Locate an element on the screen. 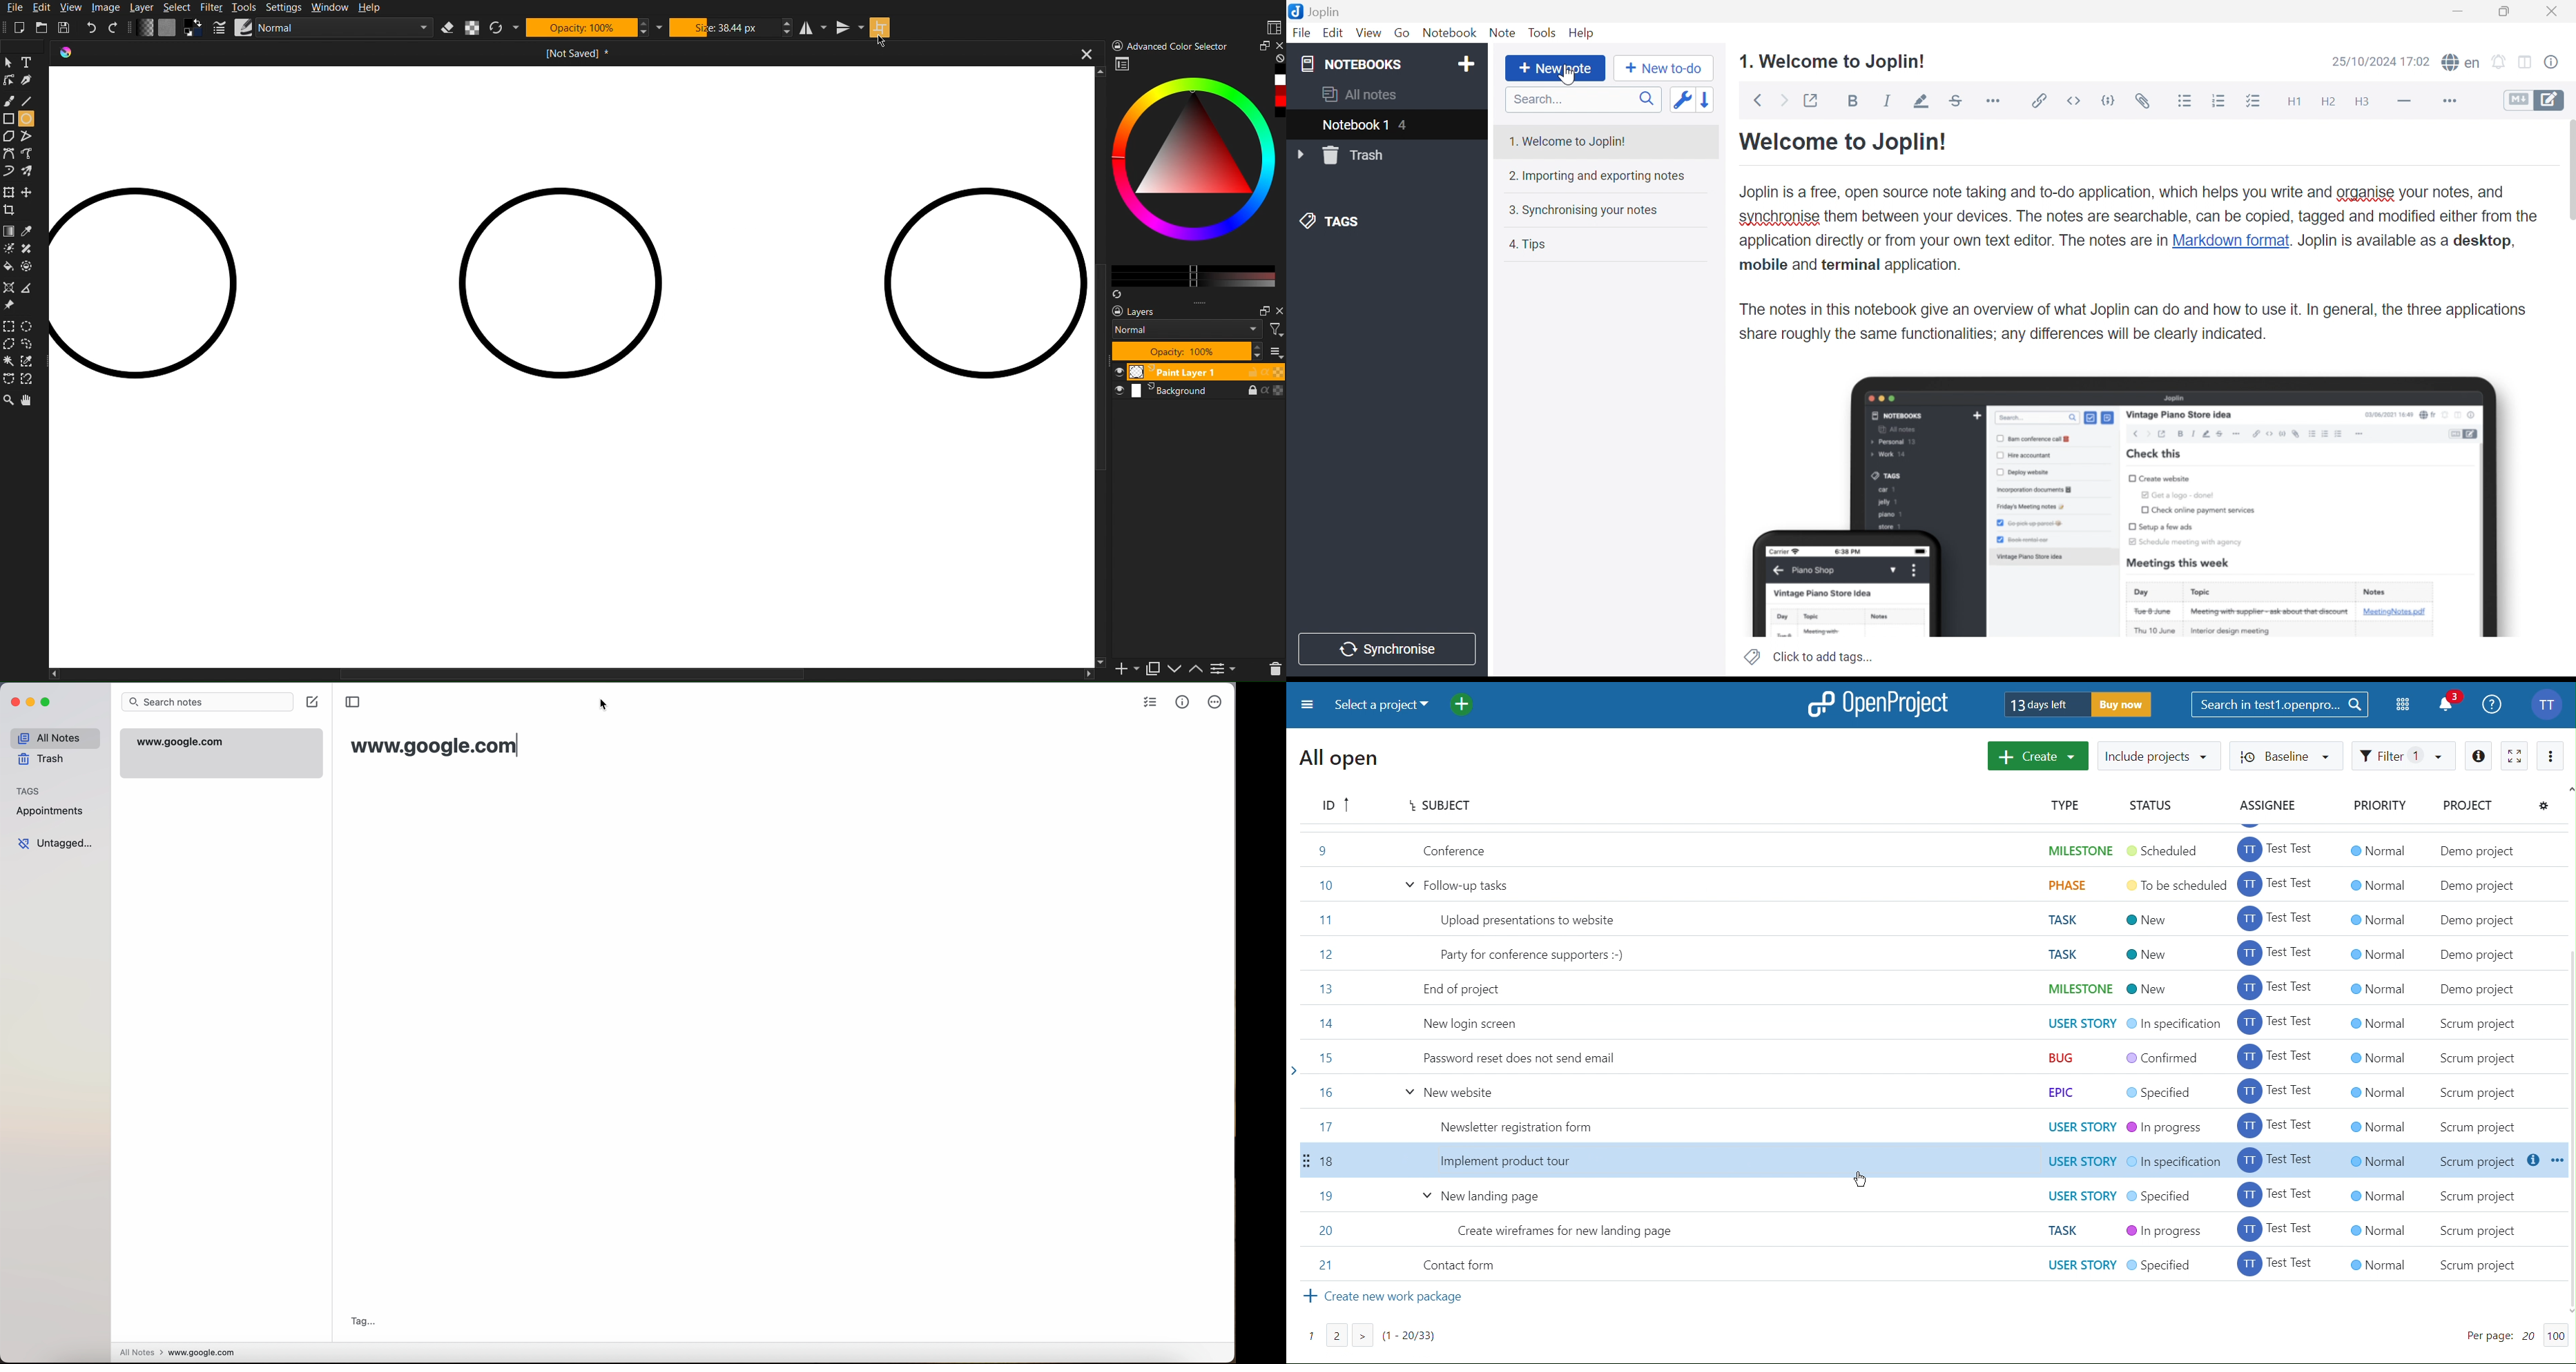 Image resolution: width=2576 pixels, height=1372 pixels. close app is located at coordinates (14, 703).